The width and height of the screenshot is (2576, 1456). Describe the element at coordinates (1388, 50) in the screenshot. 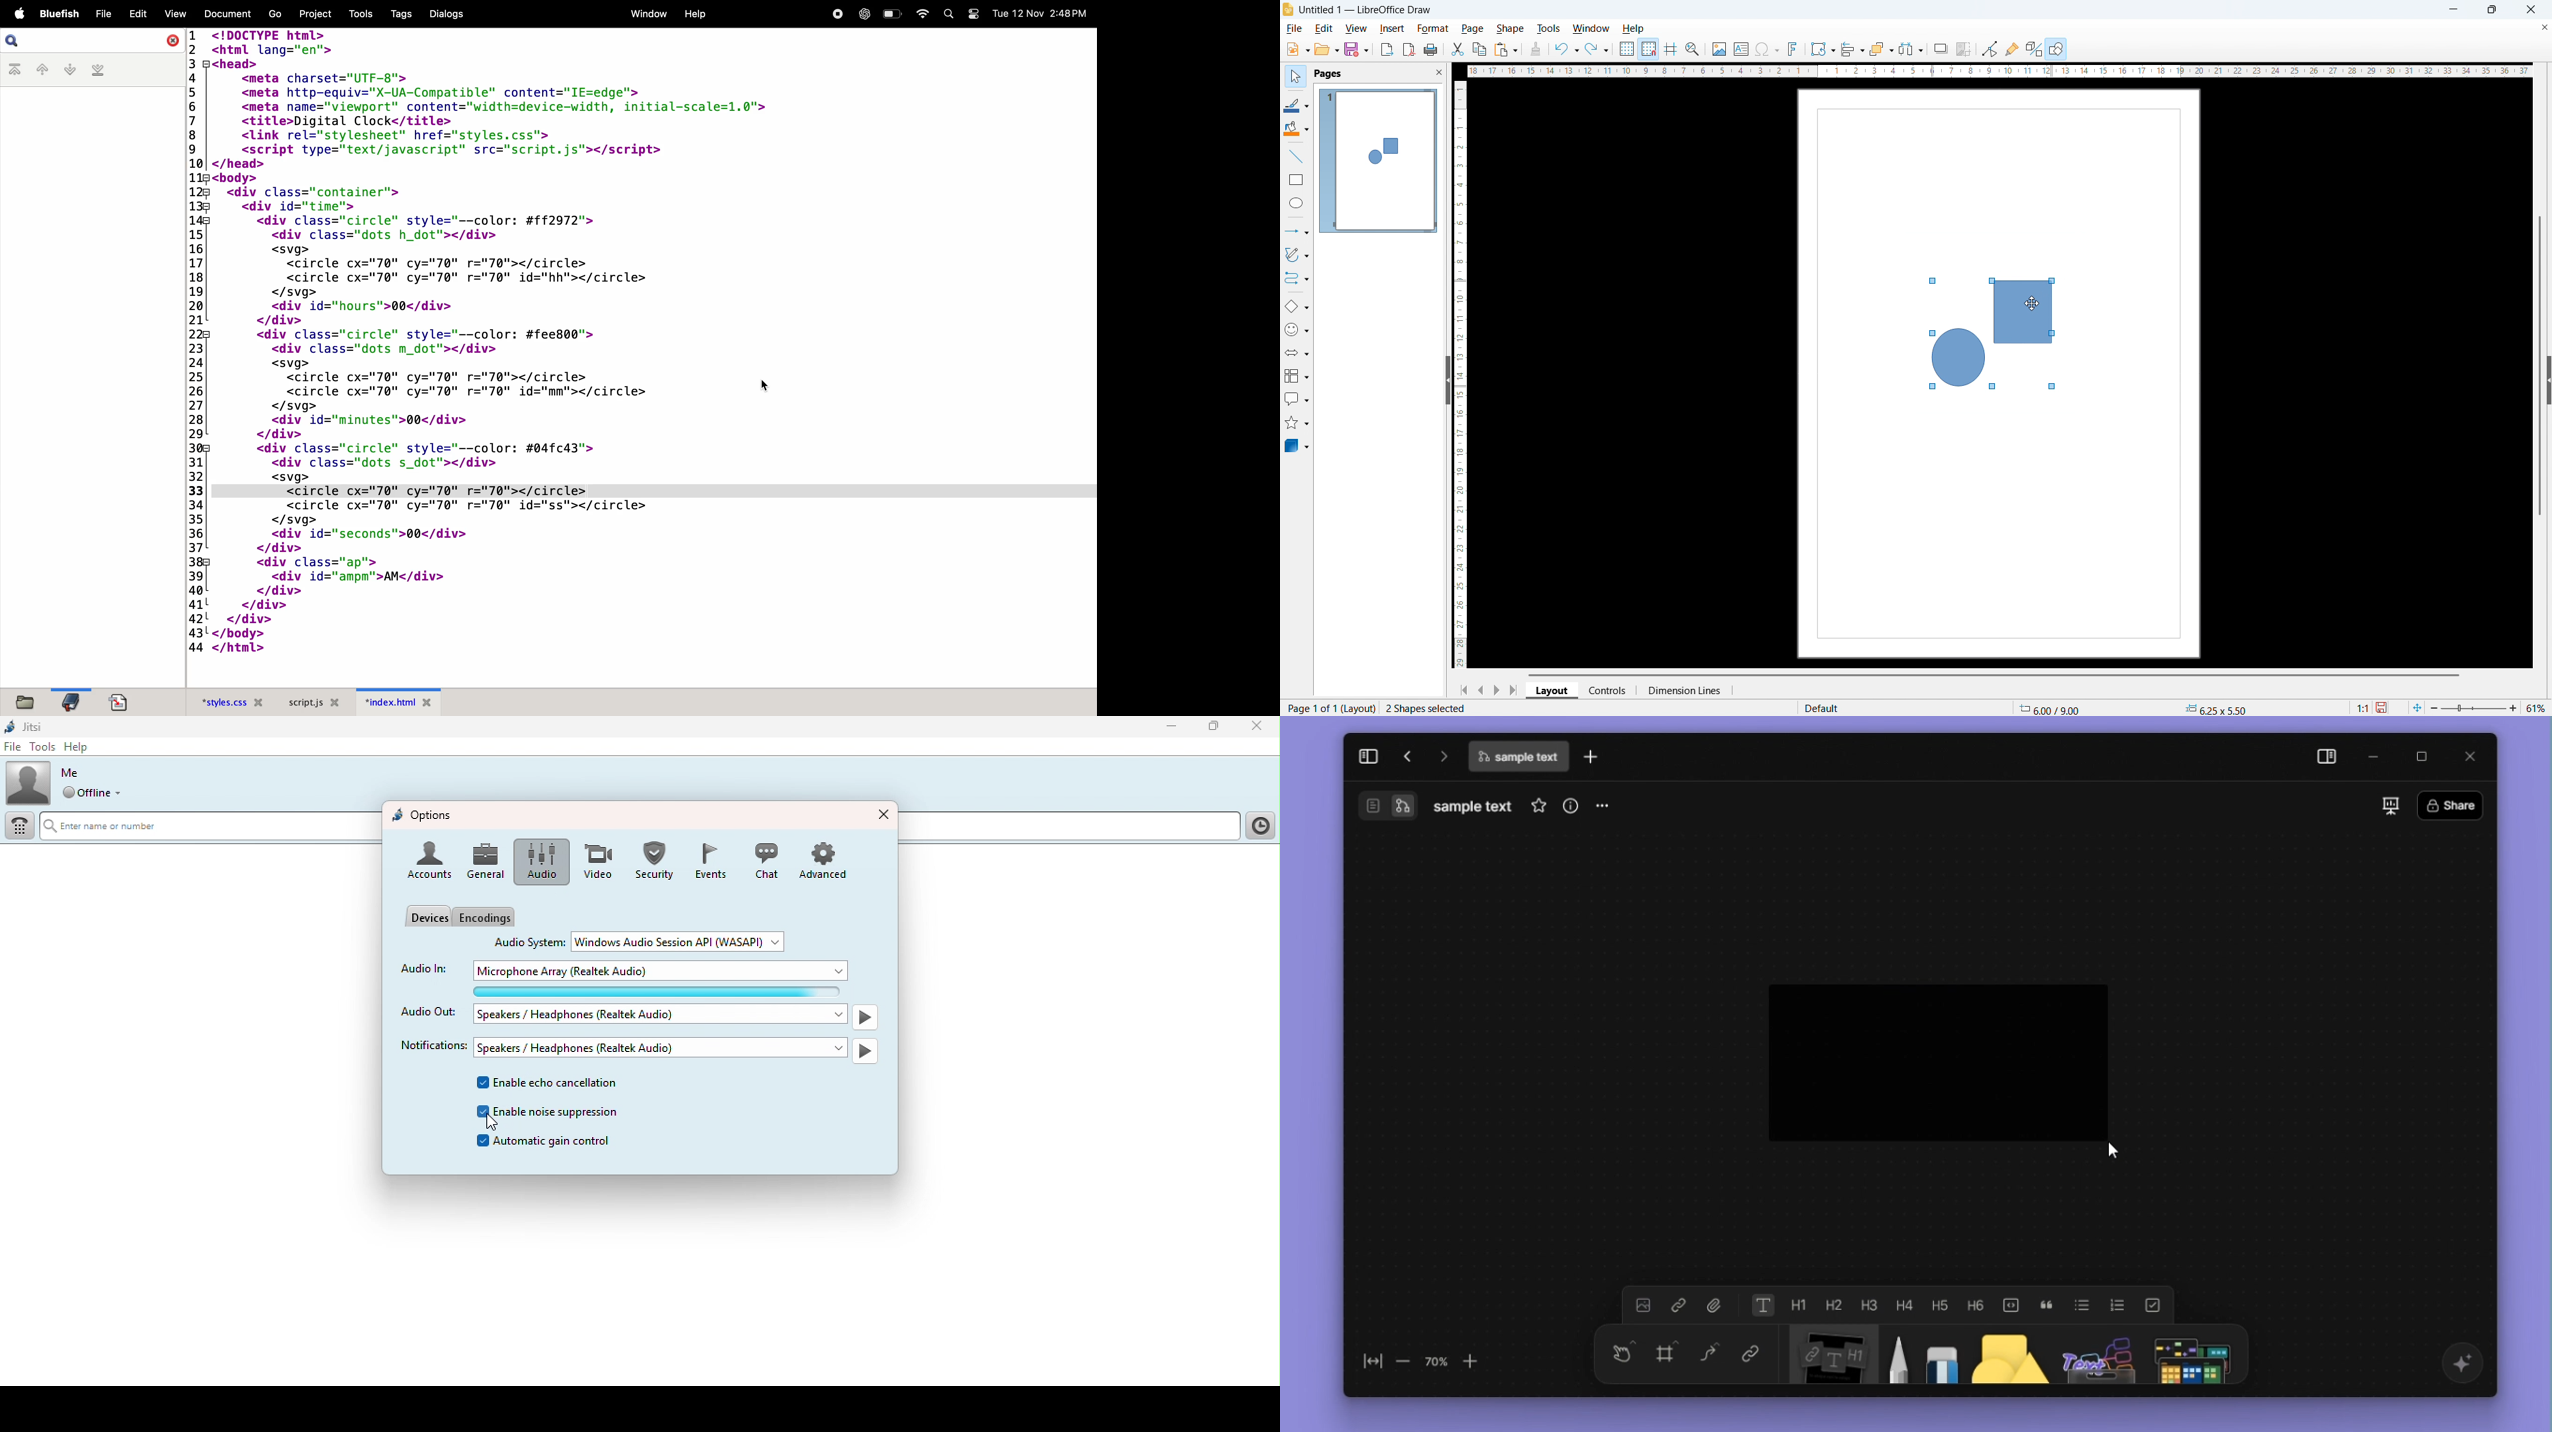

I see `export` at that location.